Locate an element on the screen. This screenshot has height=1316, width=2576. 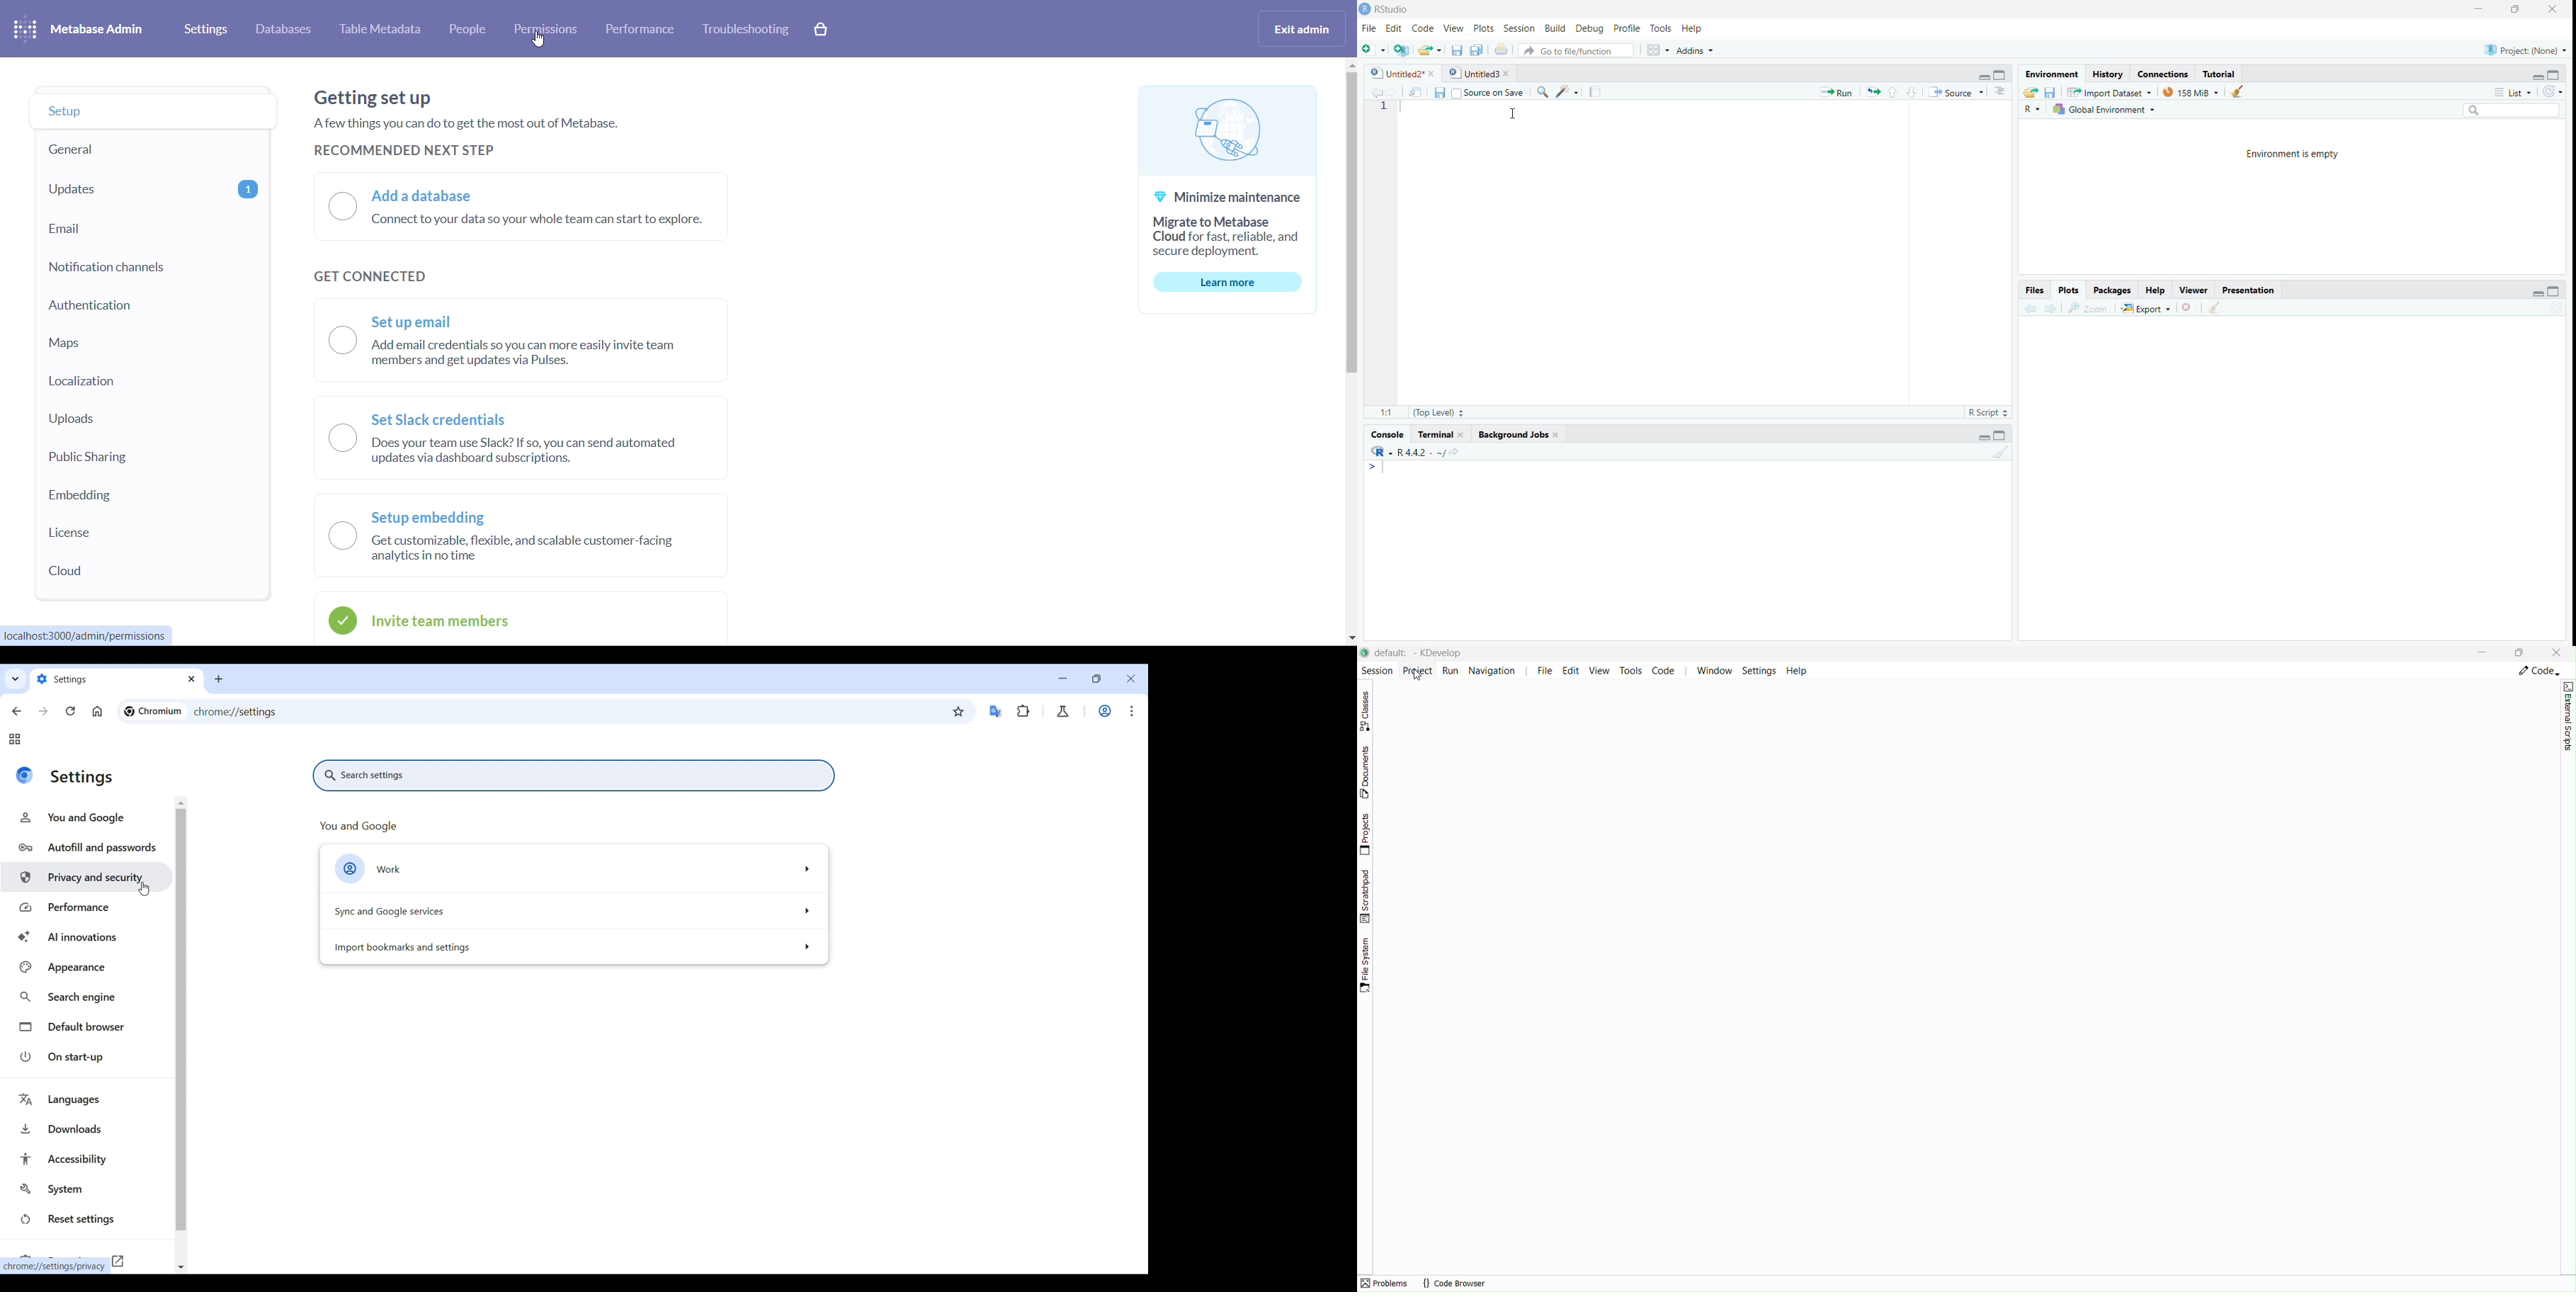
Search settings is located at coordinates (363, 776).